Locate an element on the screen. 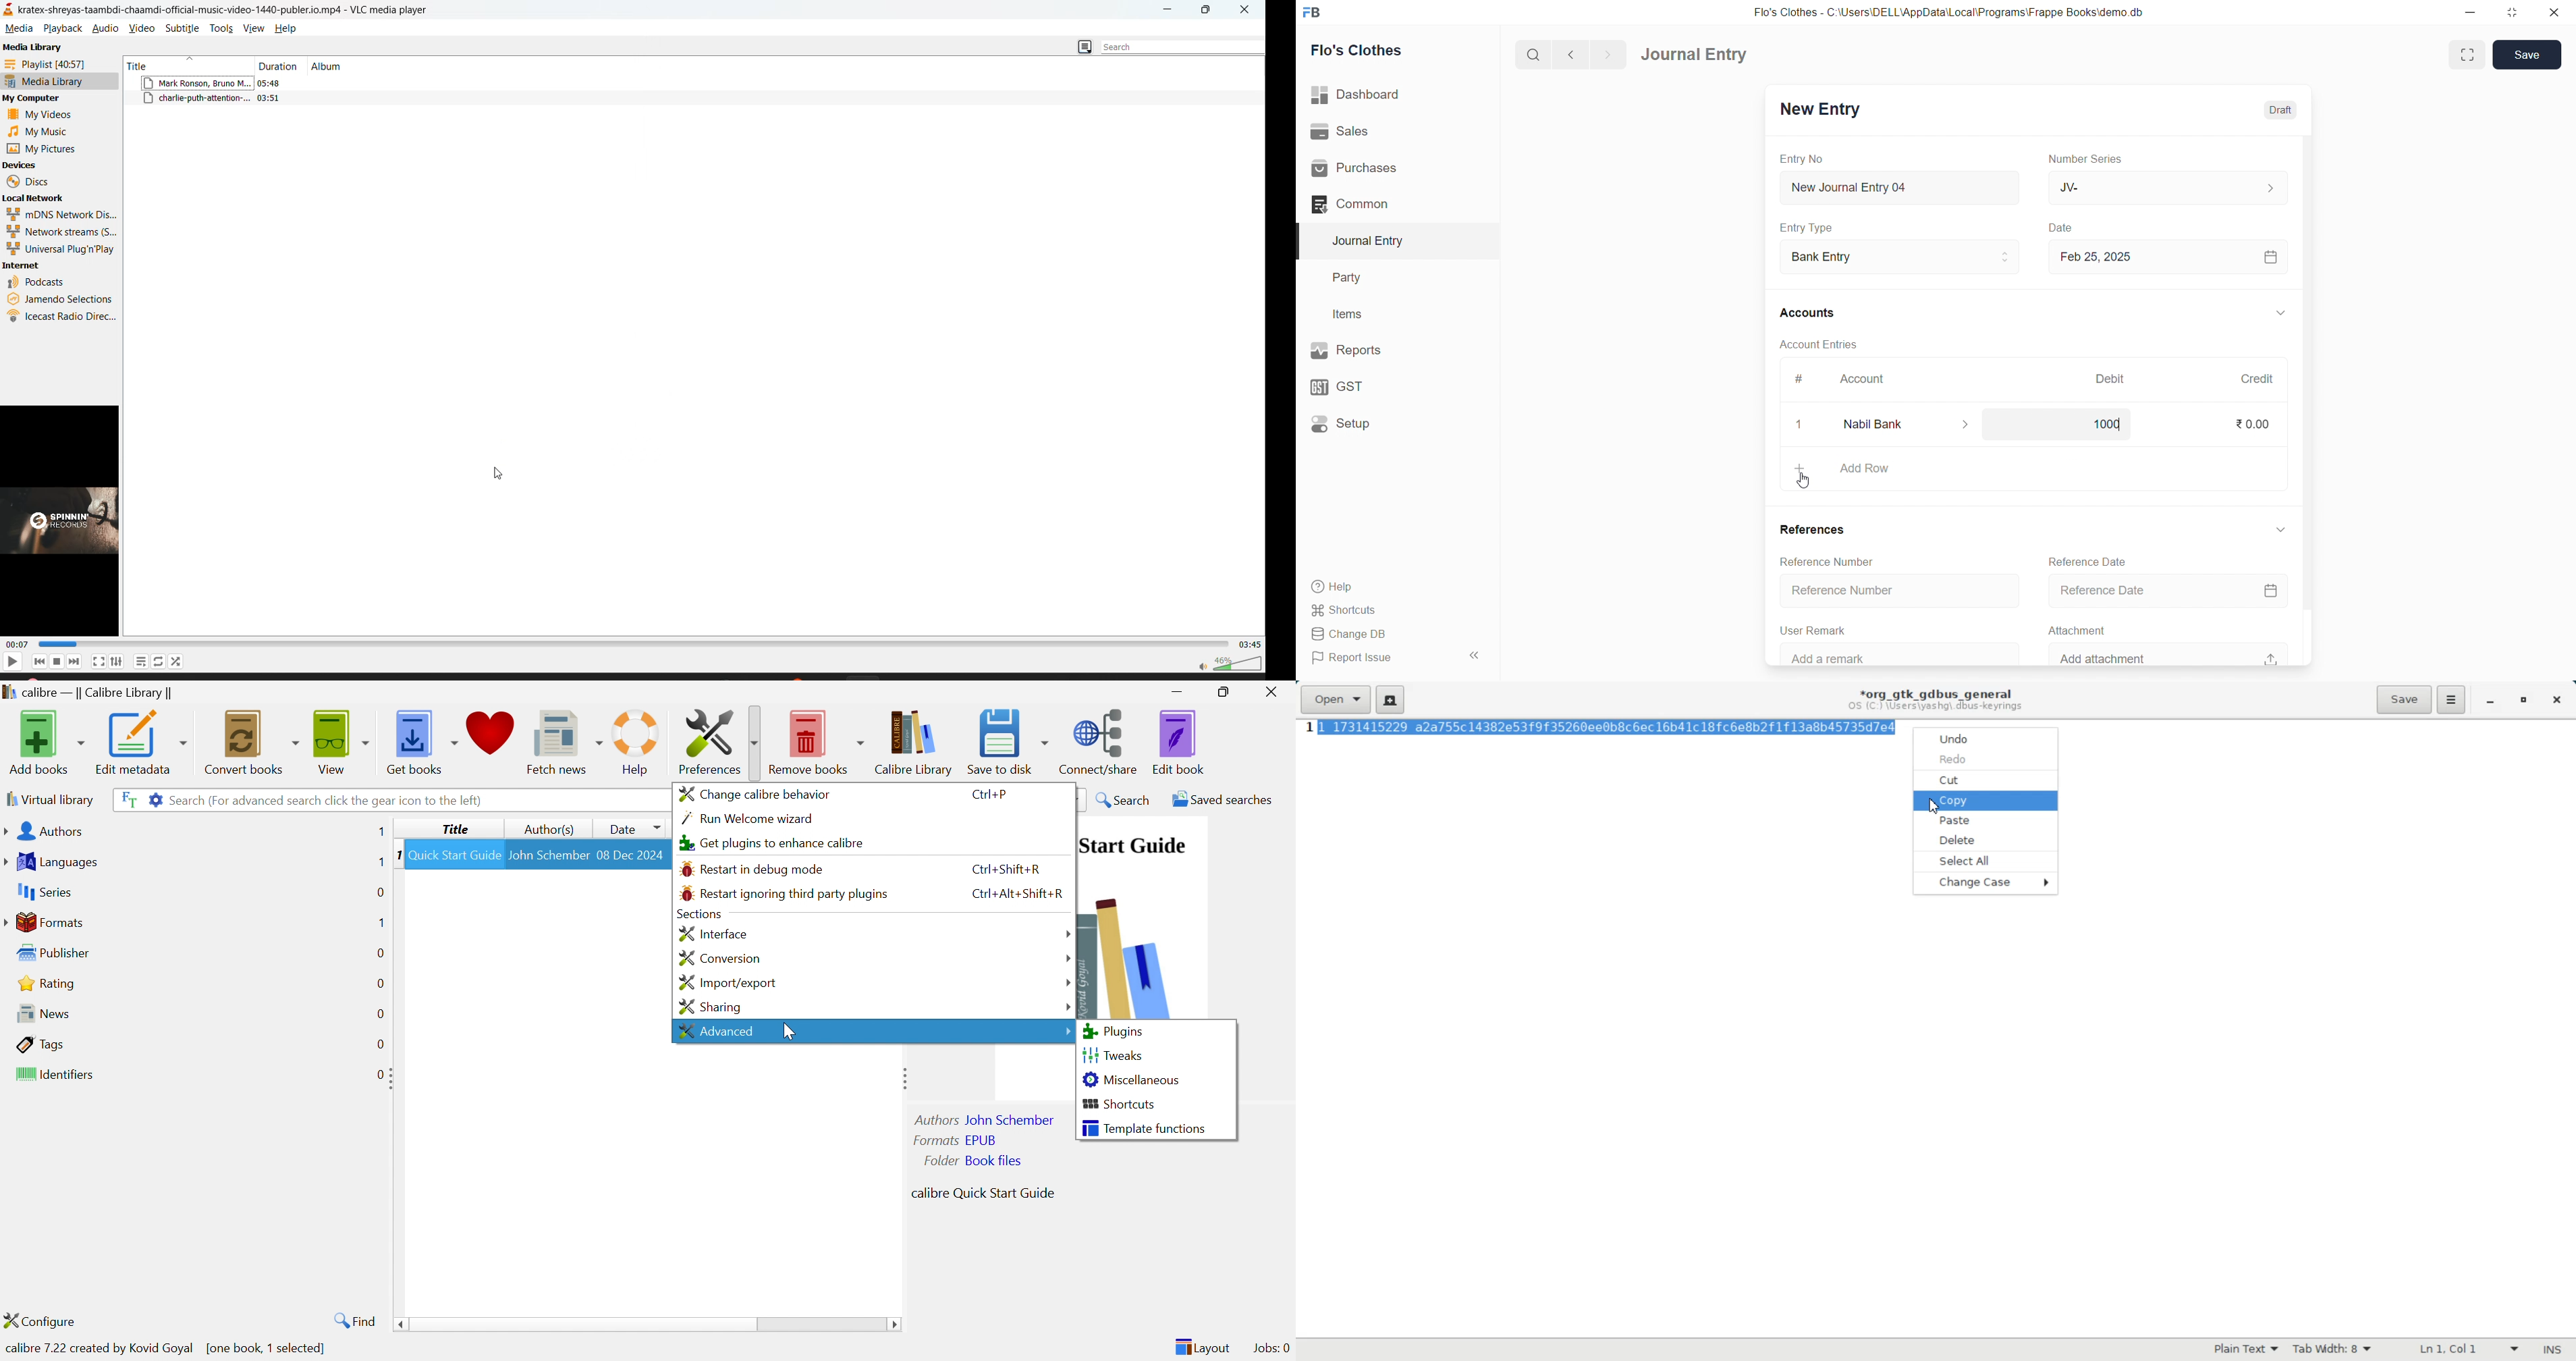  Attachment is located at coordinates (2071, 628).